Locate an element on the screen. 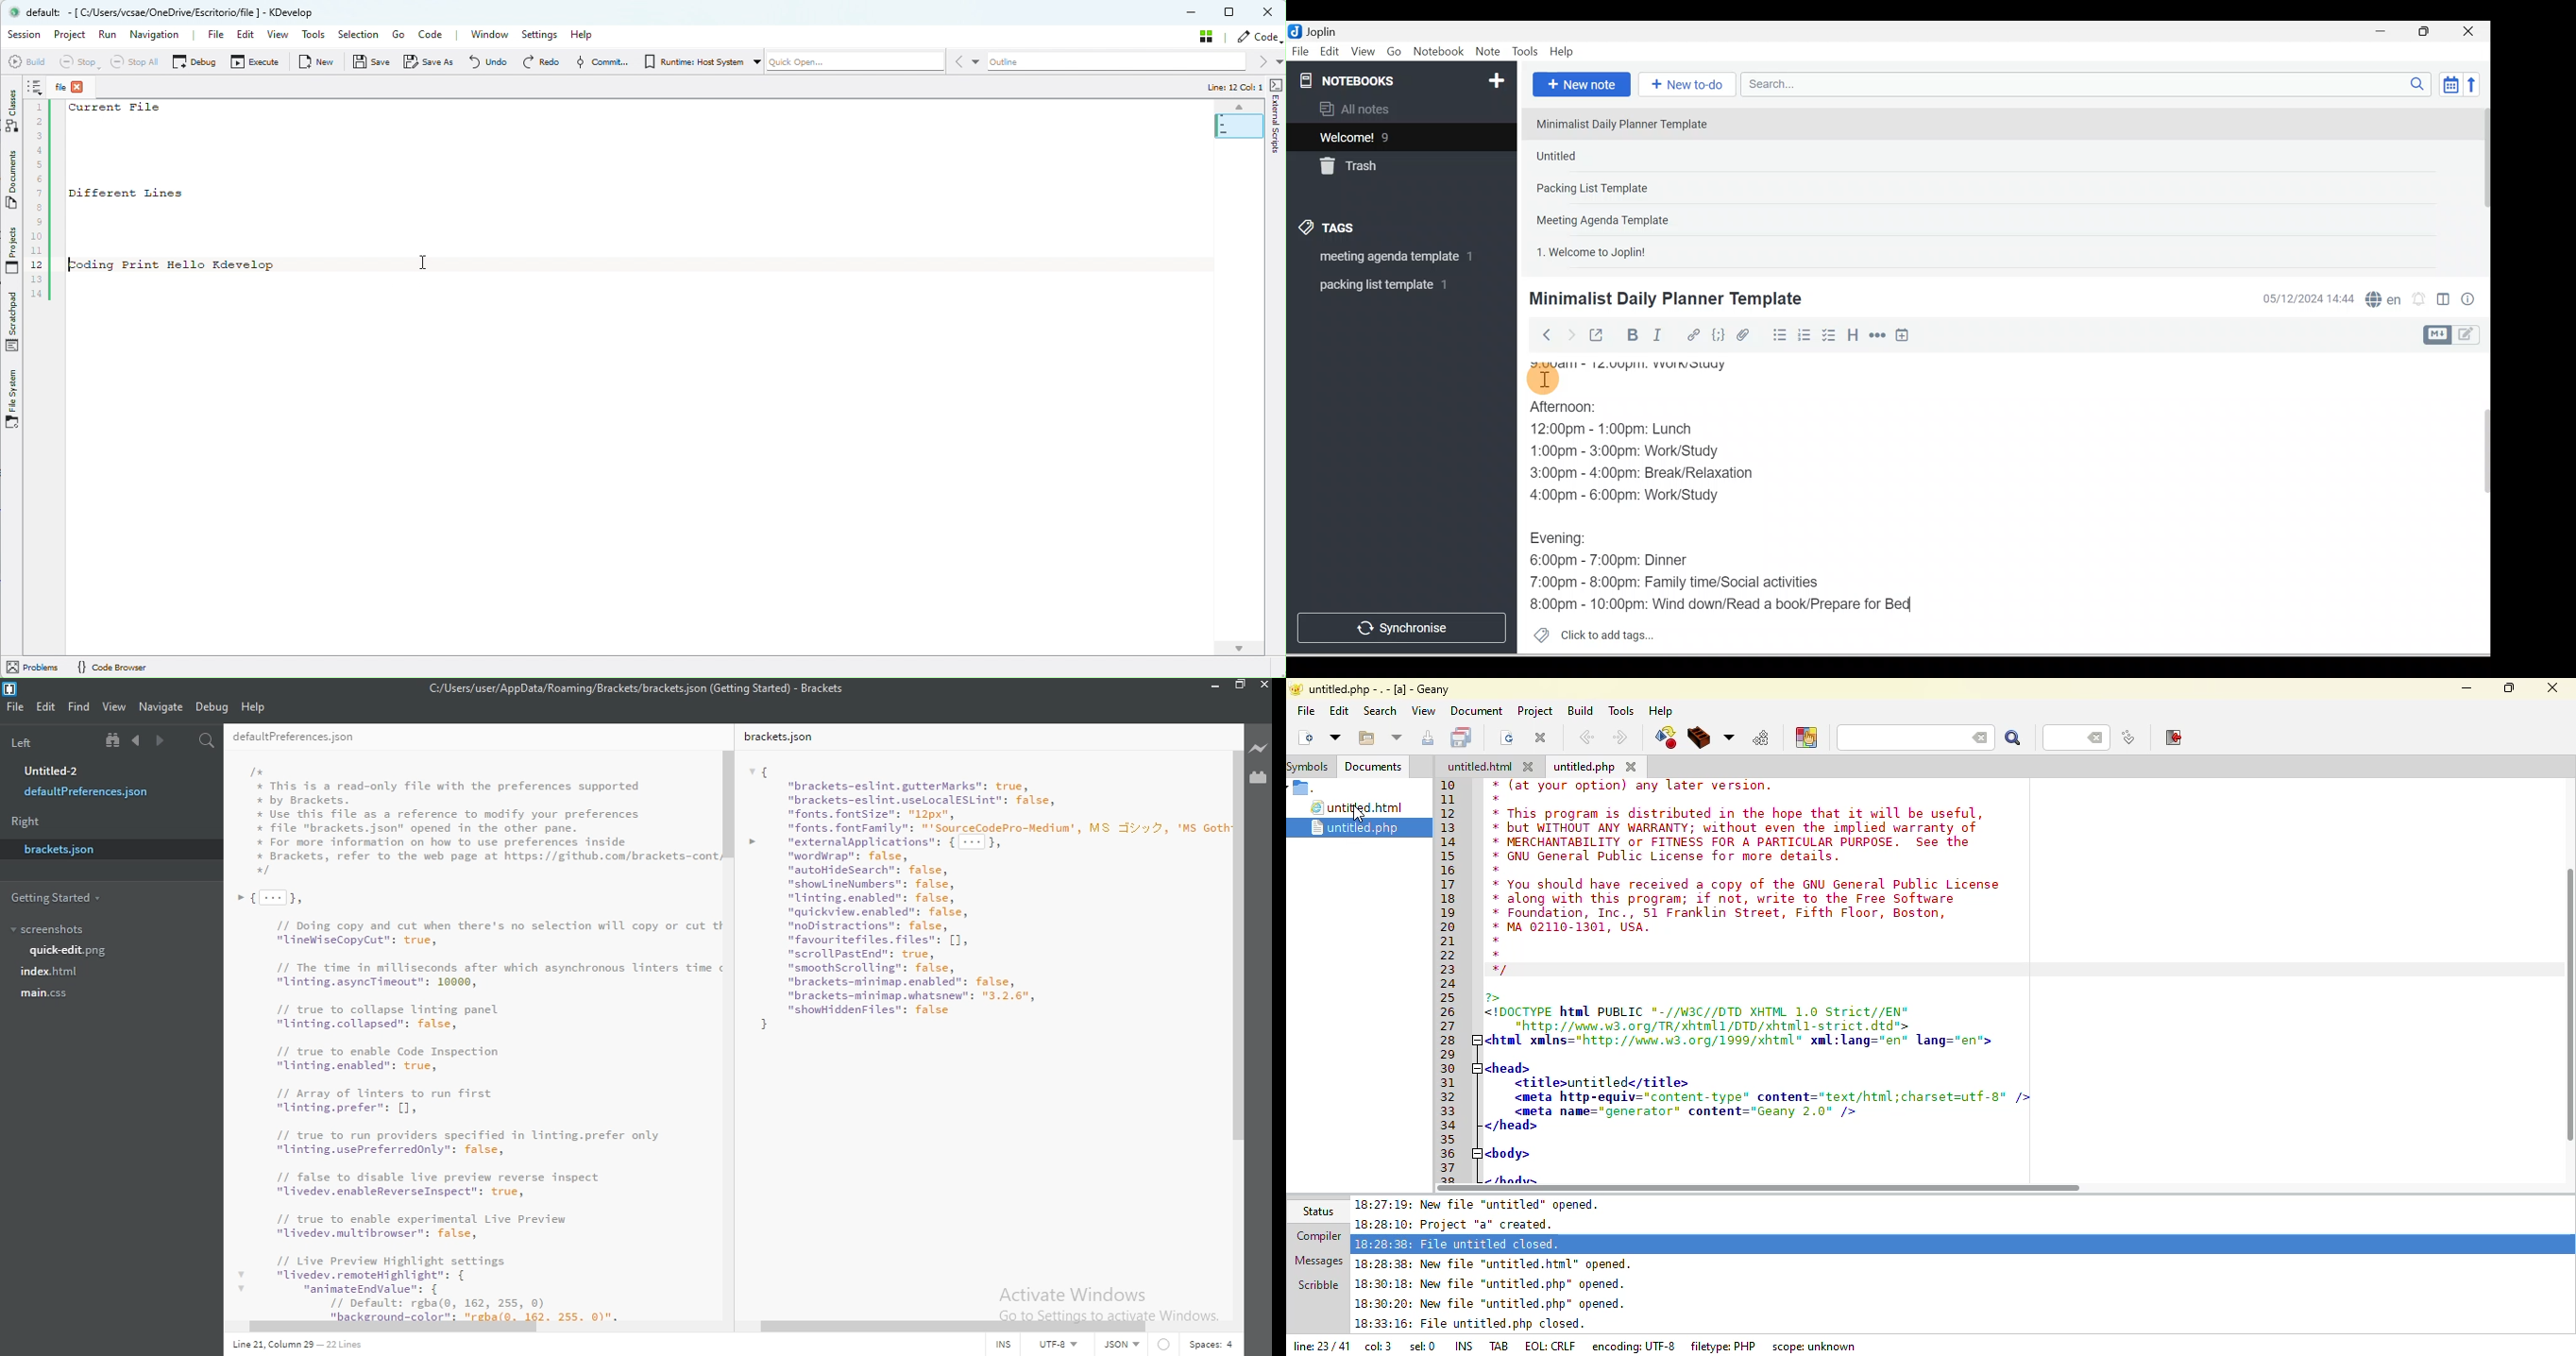 The width and height of the screenshot is (2576, 1372). Minimise is located at coordinates (2385, 33).